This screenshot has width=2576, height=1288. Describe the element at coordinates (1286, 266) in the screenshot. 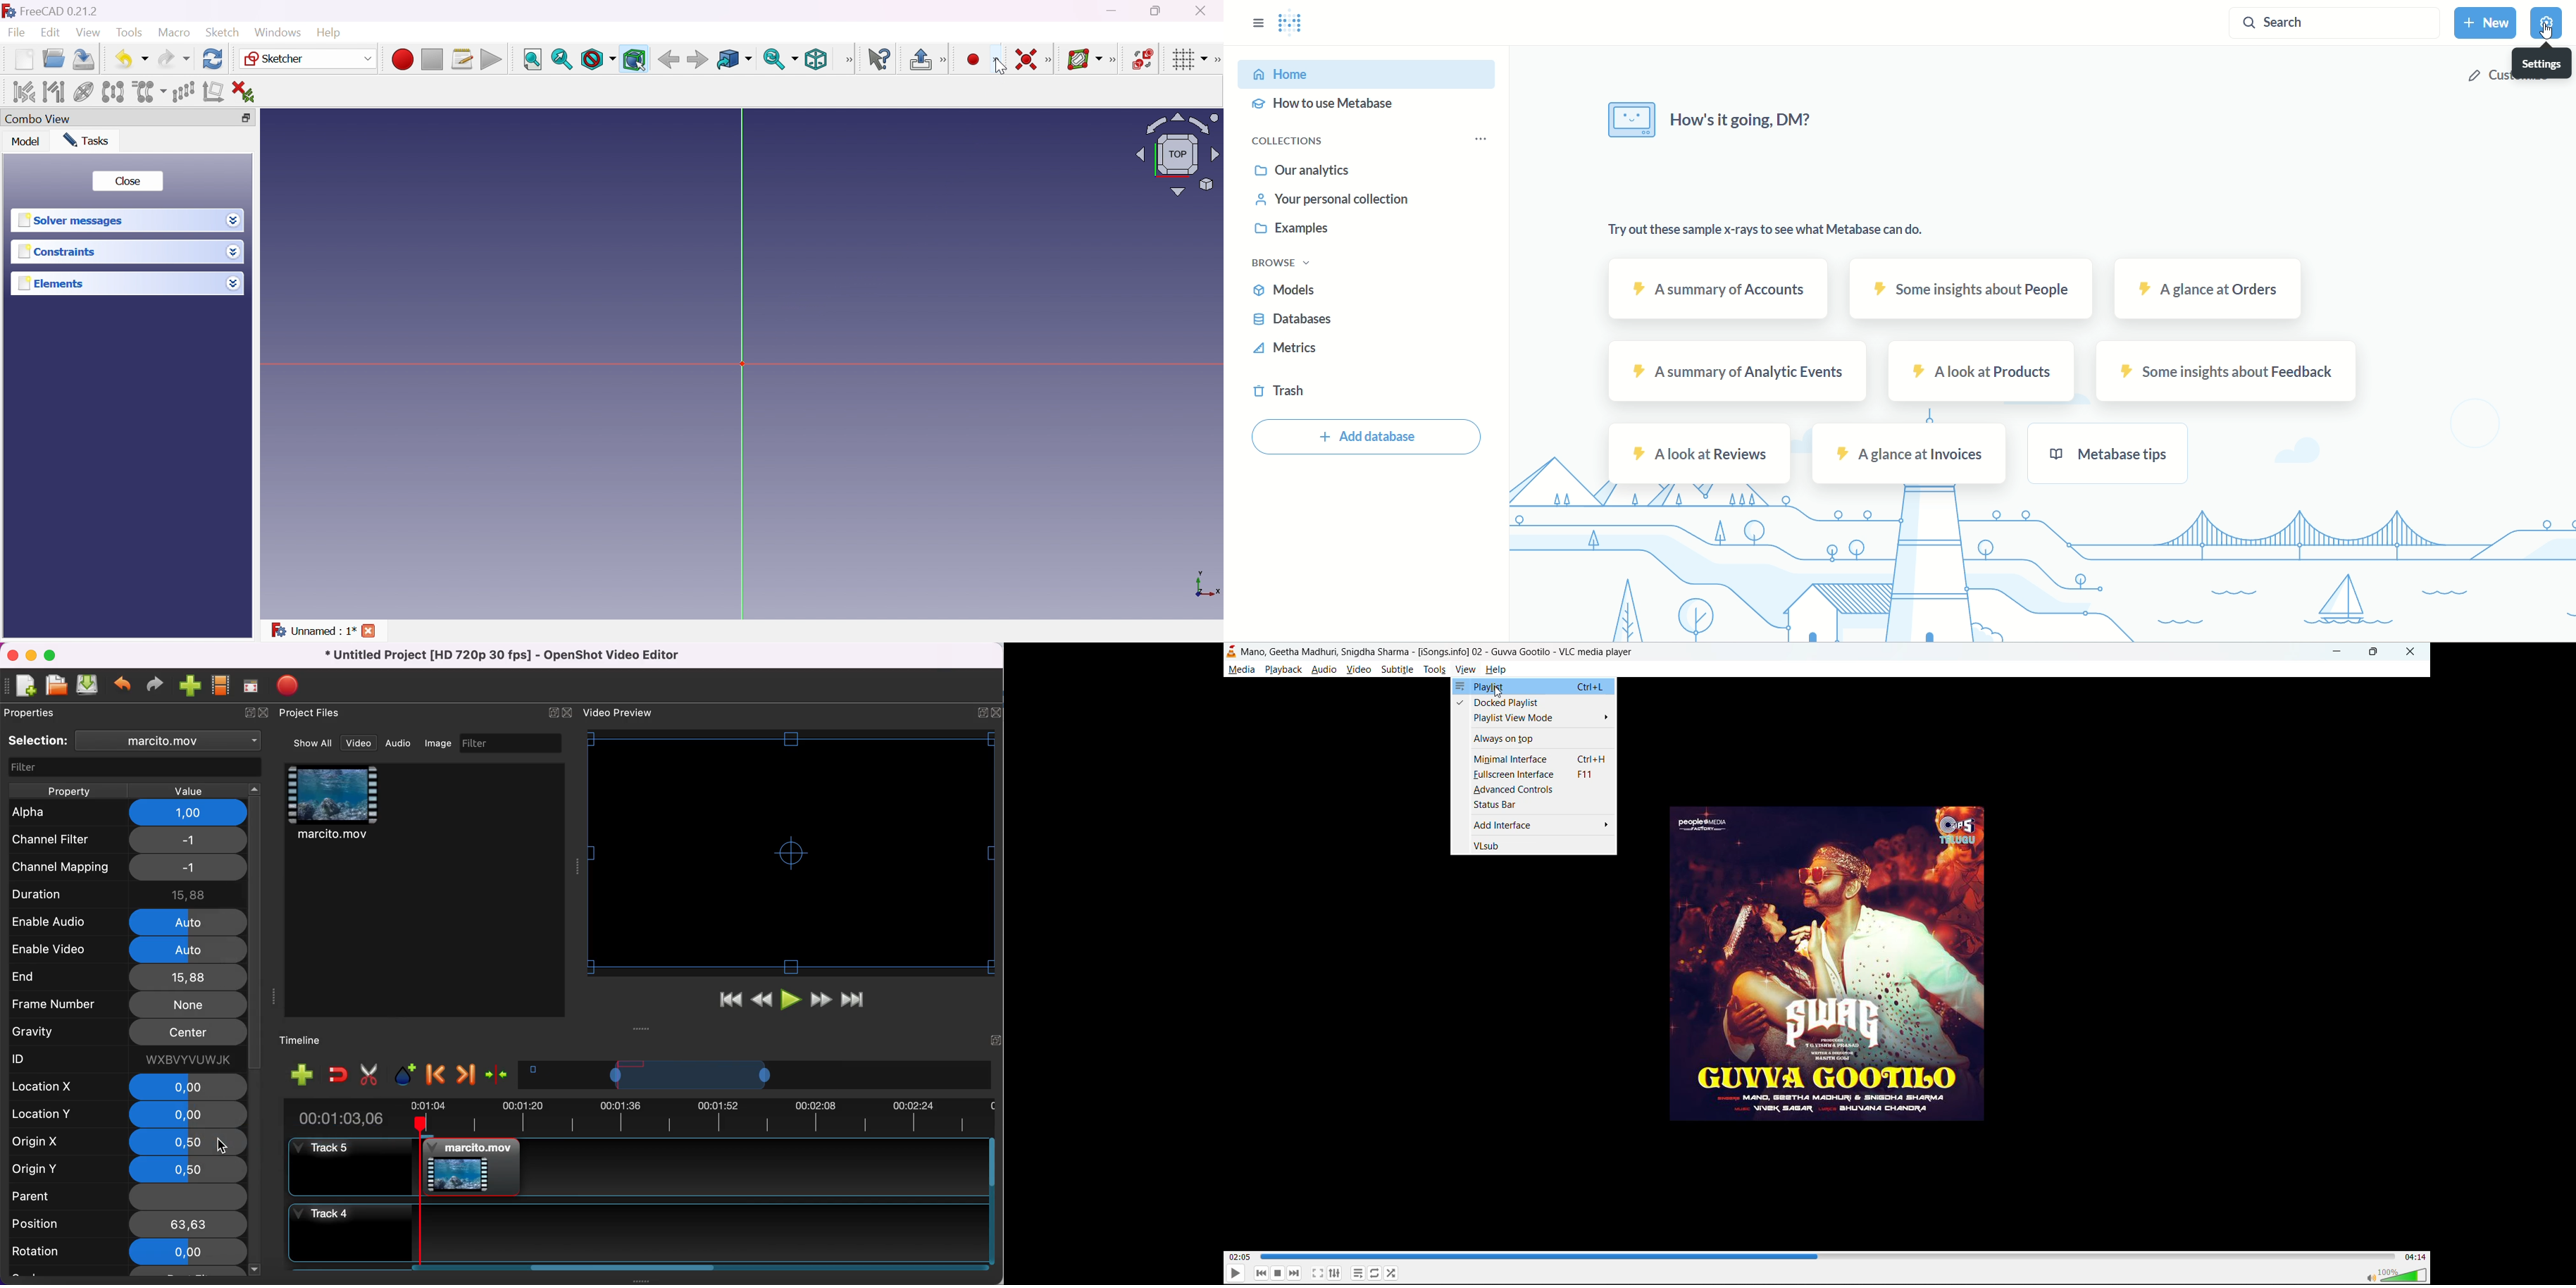

I see `browse` at that location.